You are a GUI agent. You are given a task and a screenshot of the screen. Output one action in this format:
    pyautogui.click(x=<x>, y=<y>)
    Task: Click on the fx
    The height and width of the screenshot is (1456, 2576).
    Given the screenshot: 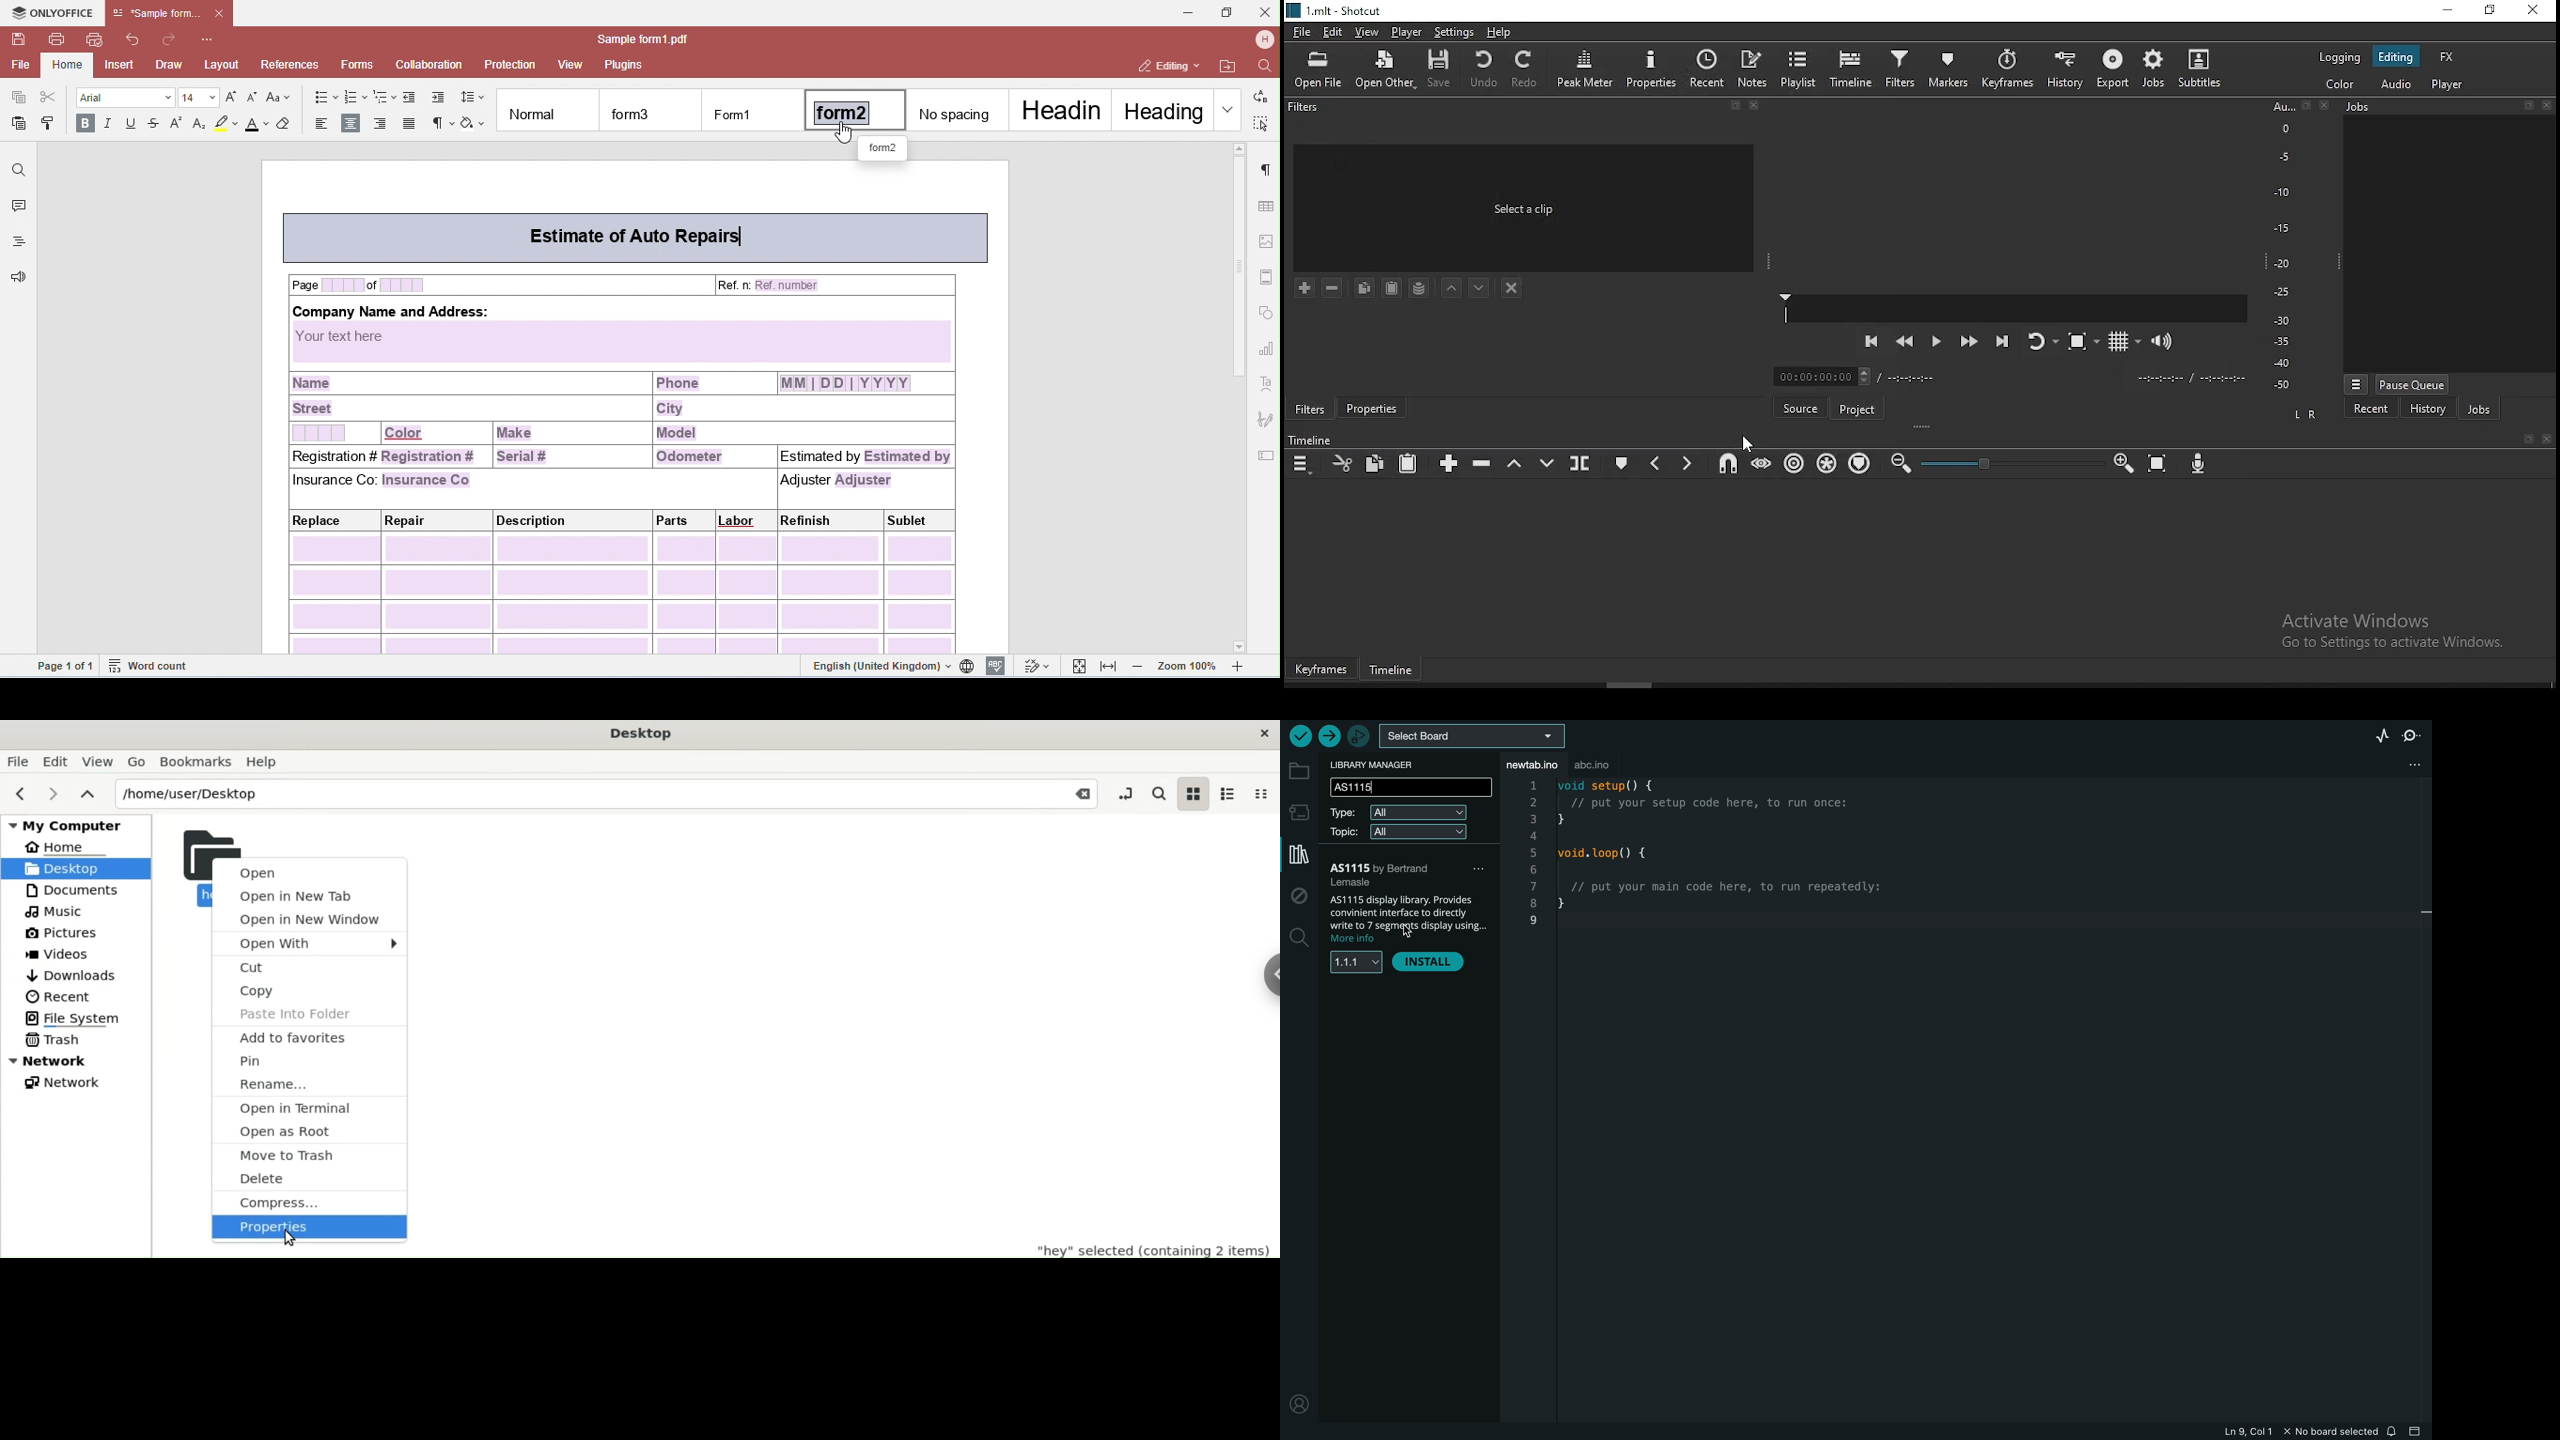 What is the action you would take?
    pyautogui.click(x=2447, y=56)
    